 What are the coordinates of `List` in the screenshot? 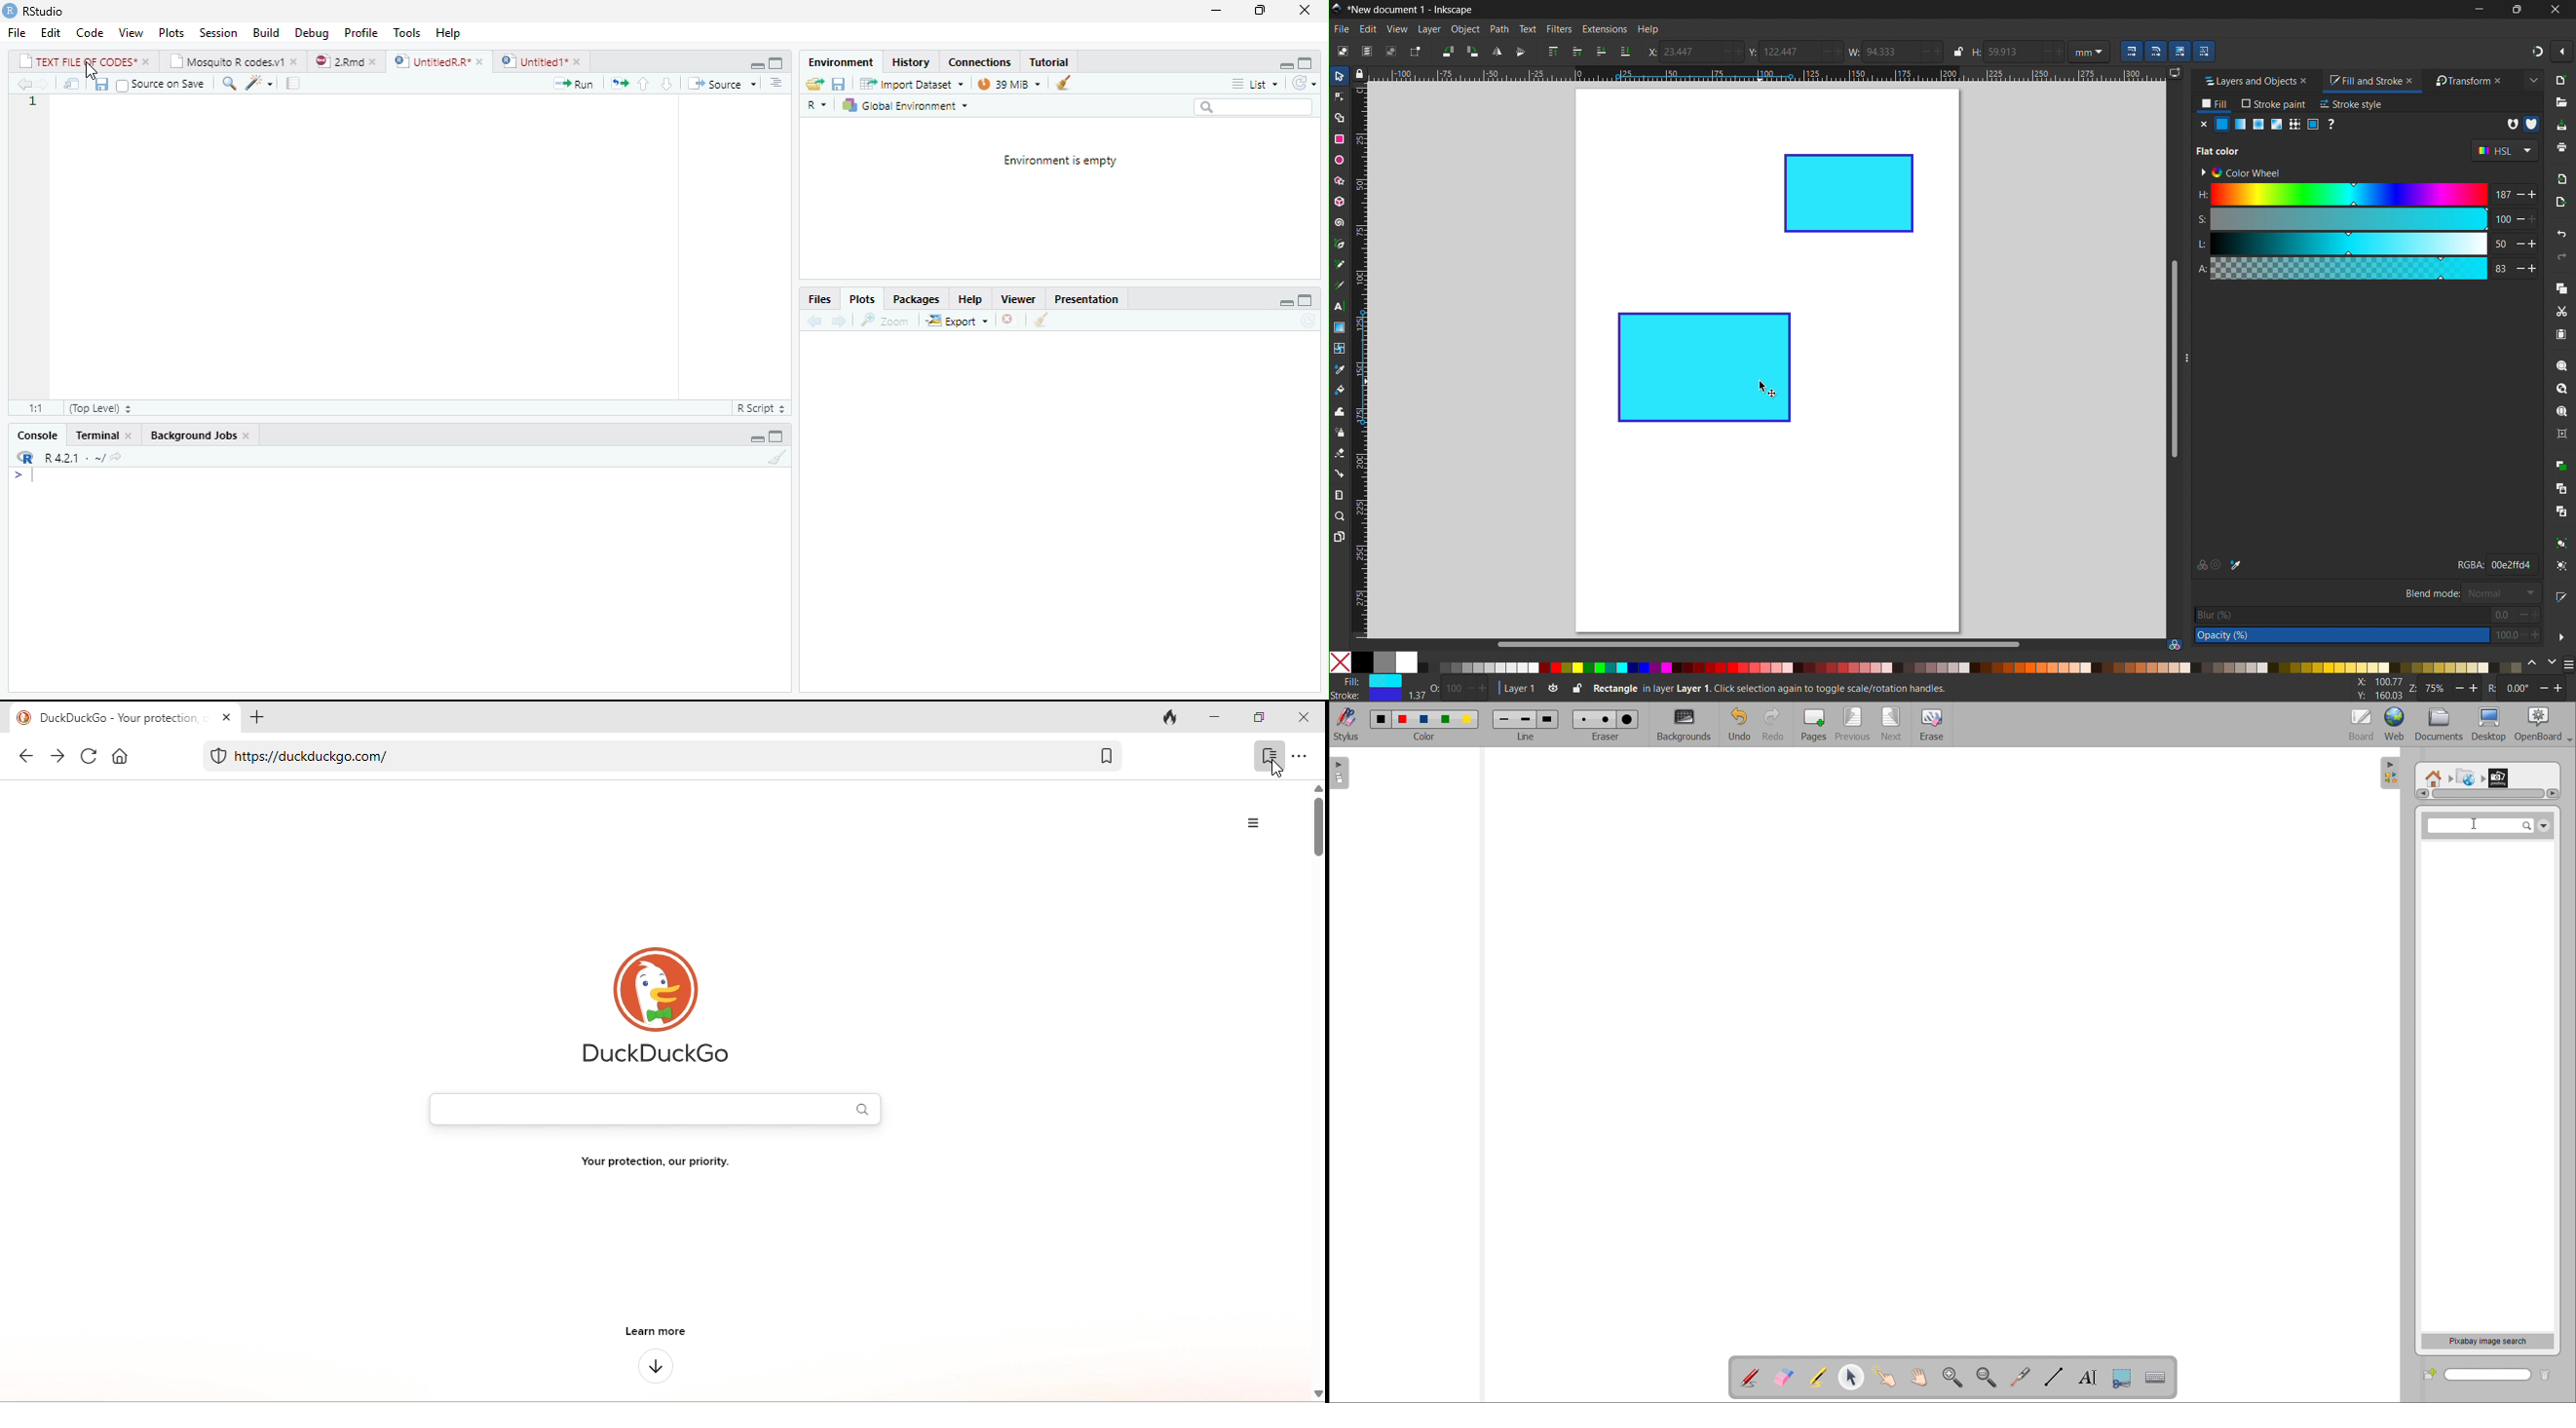 It's located at (1254, 83).